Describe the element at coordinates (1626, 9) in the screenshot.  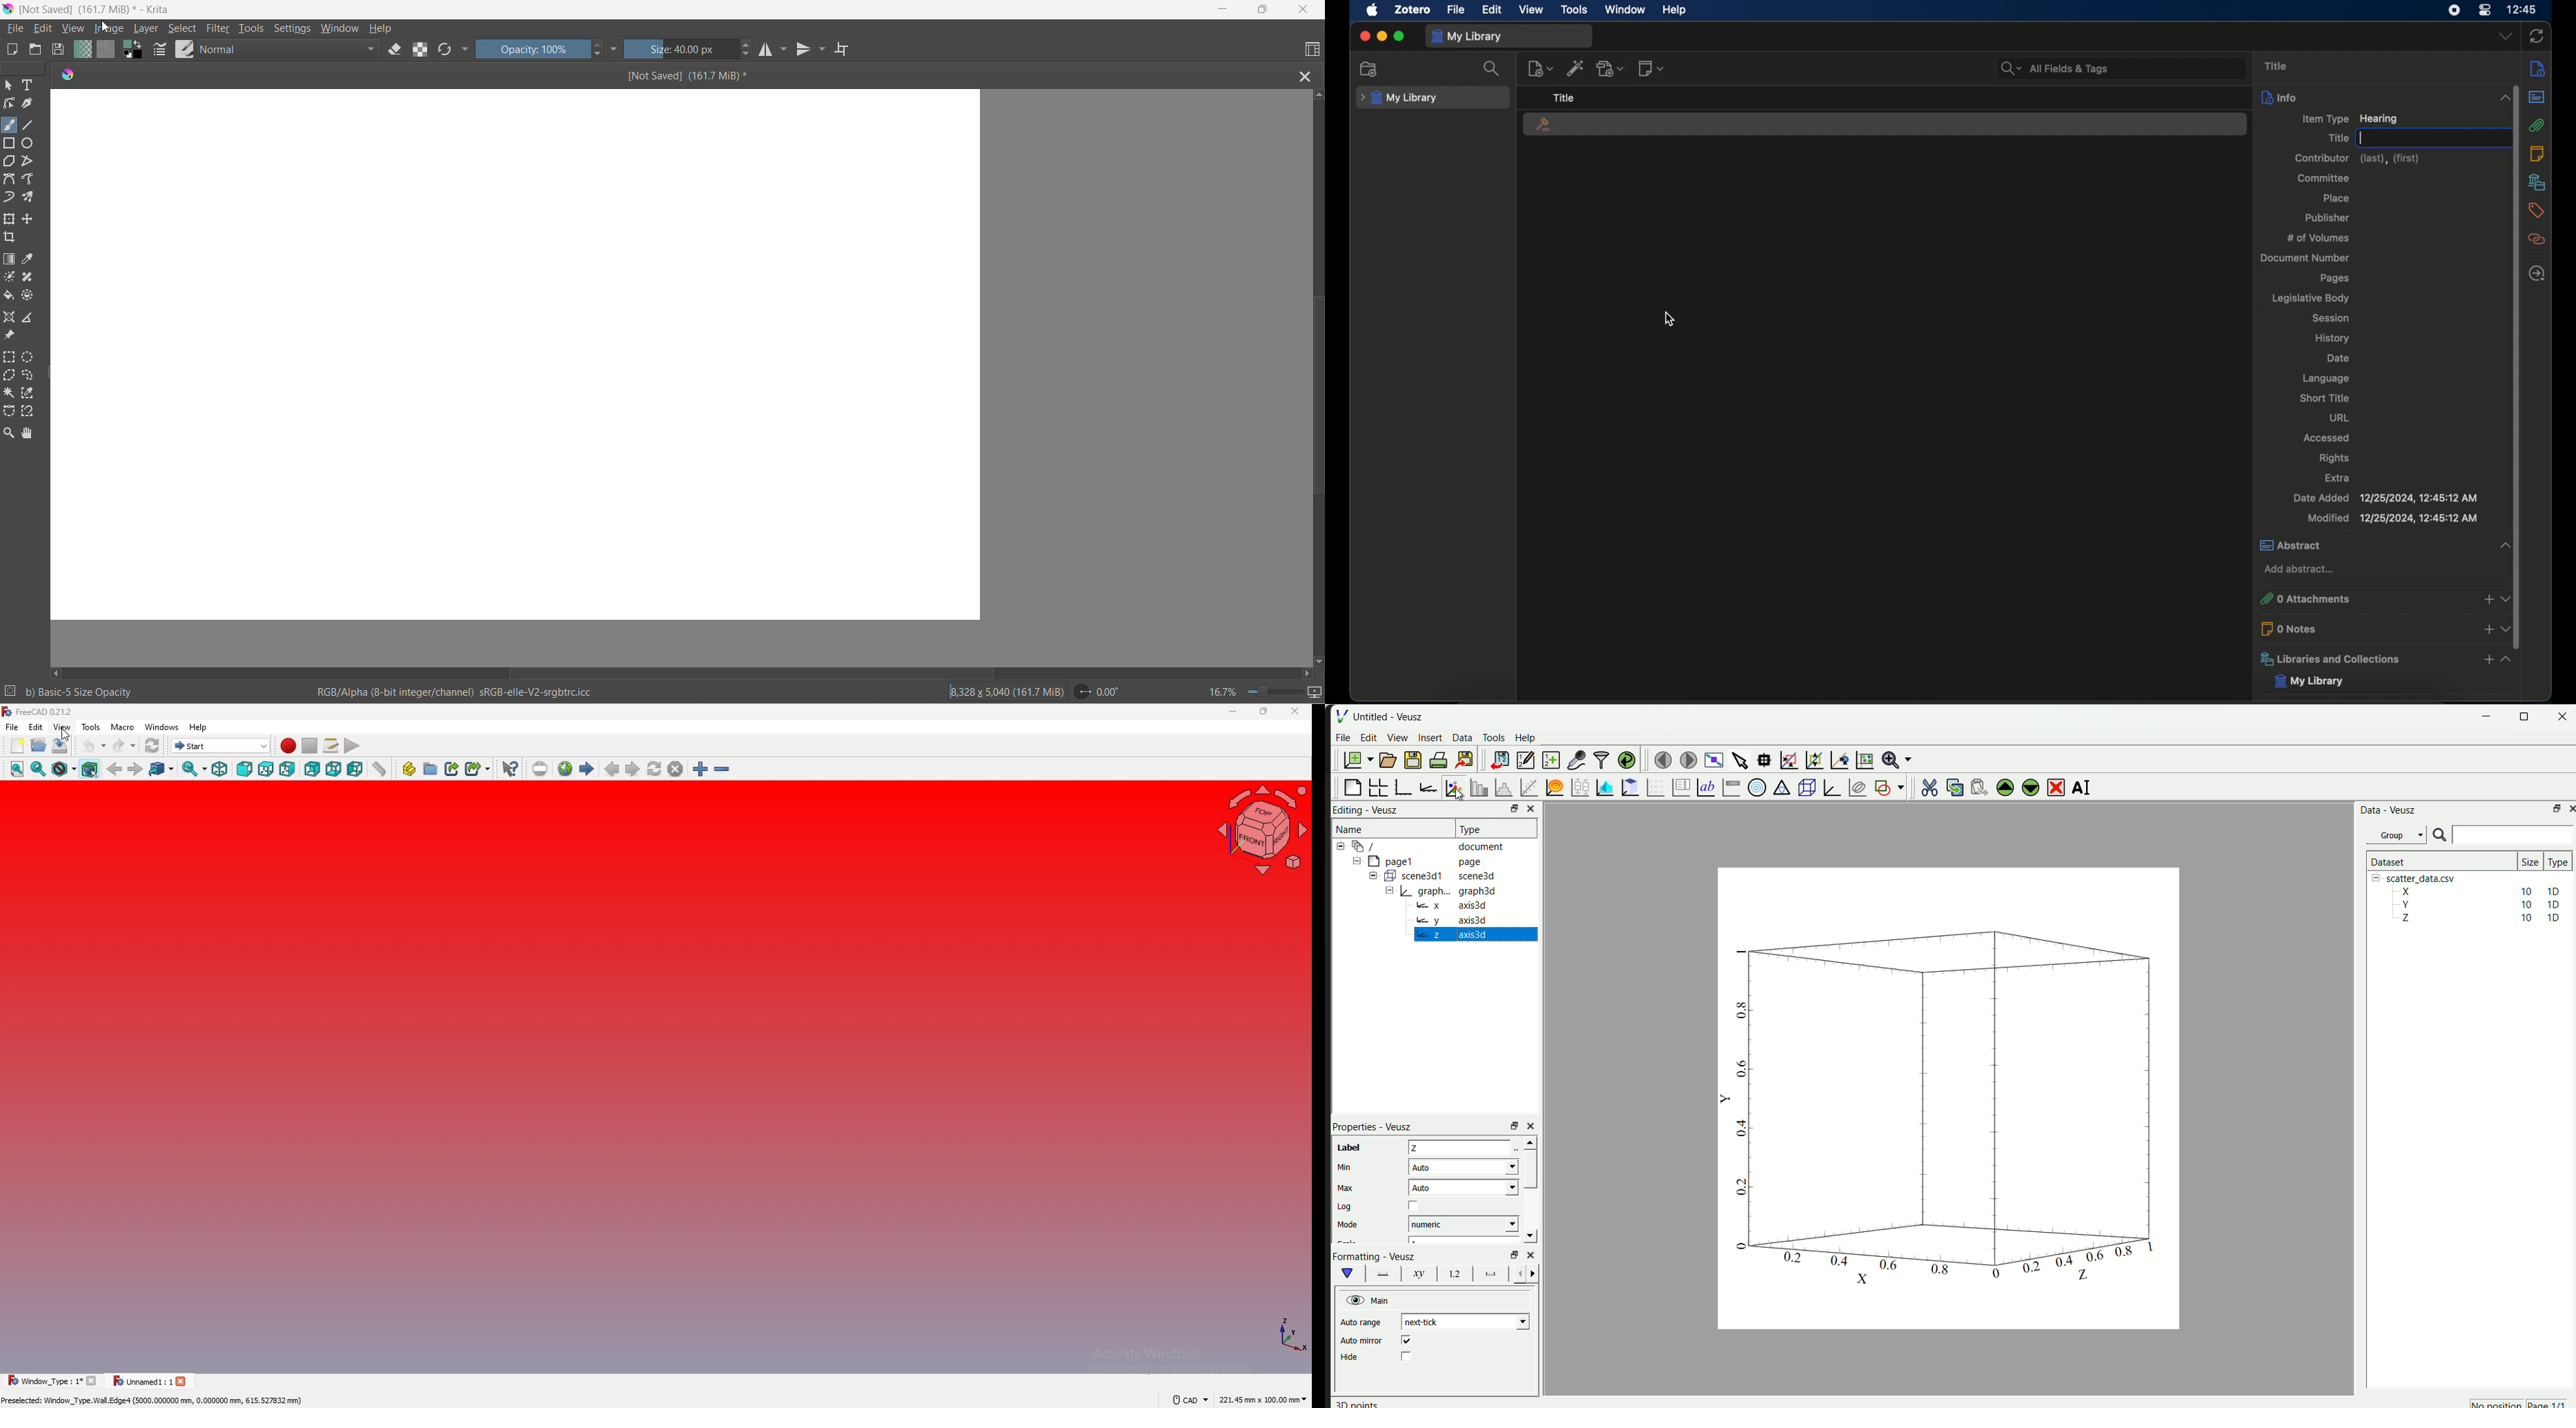
I see `window` at that location.